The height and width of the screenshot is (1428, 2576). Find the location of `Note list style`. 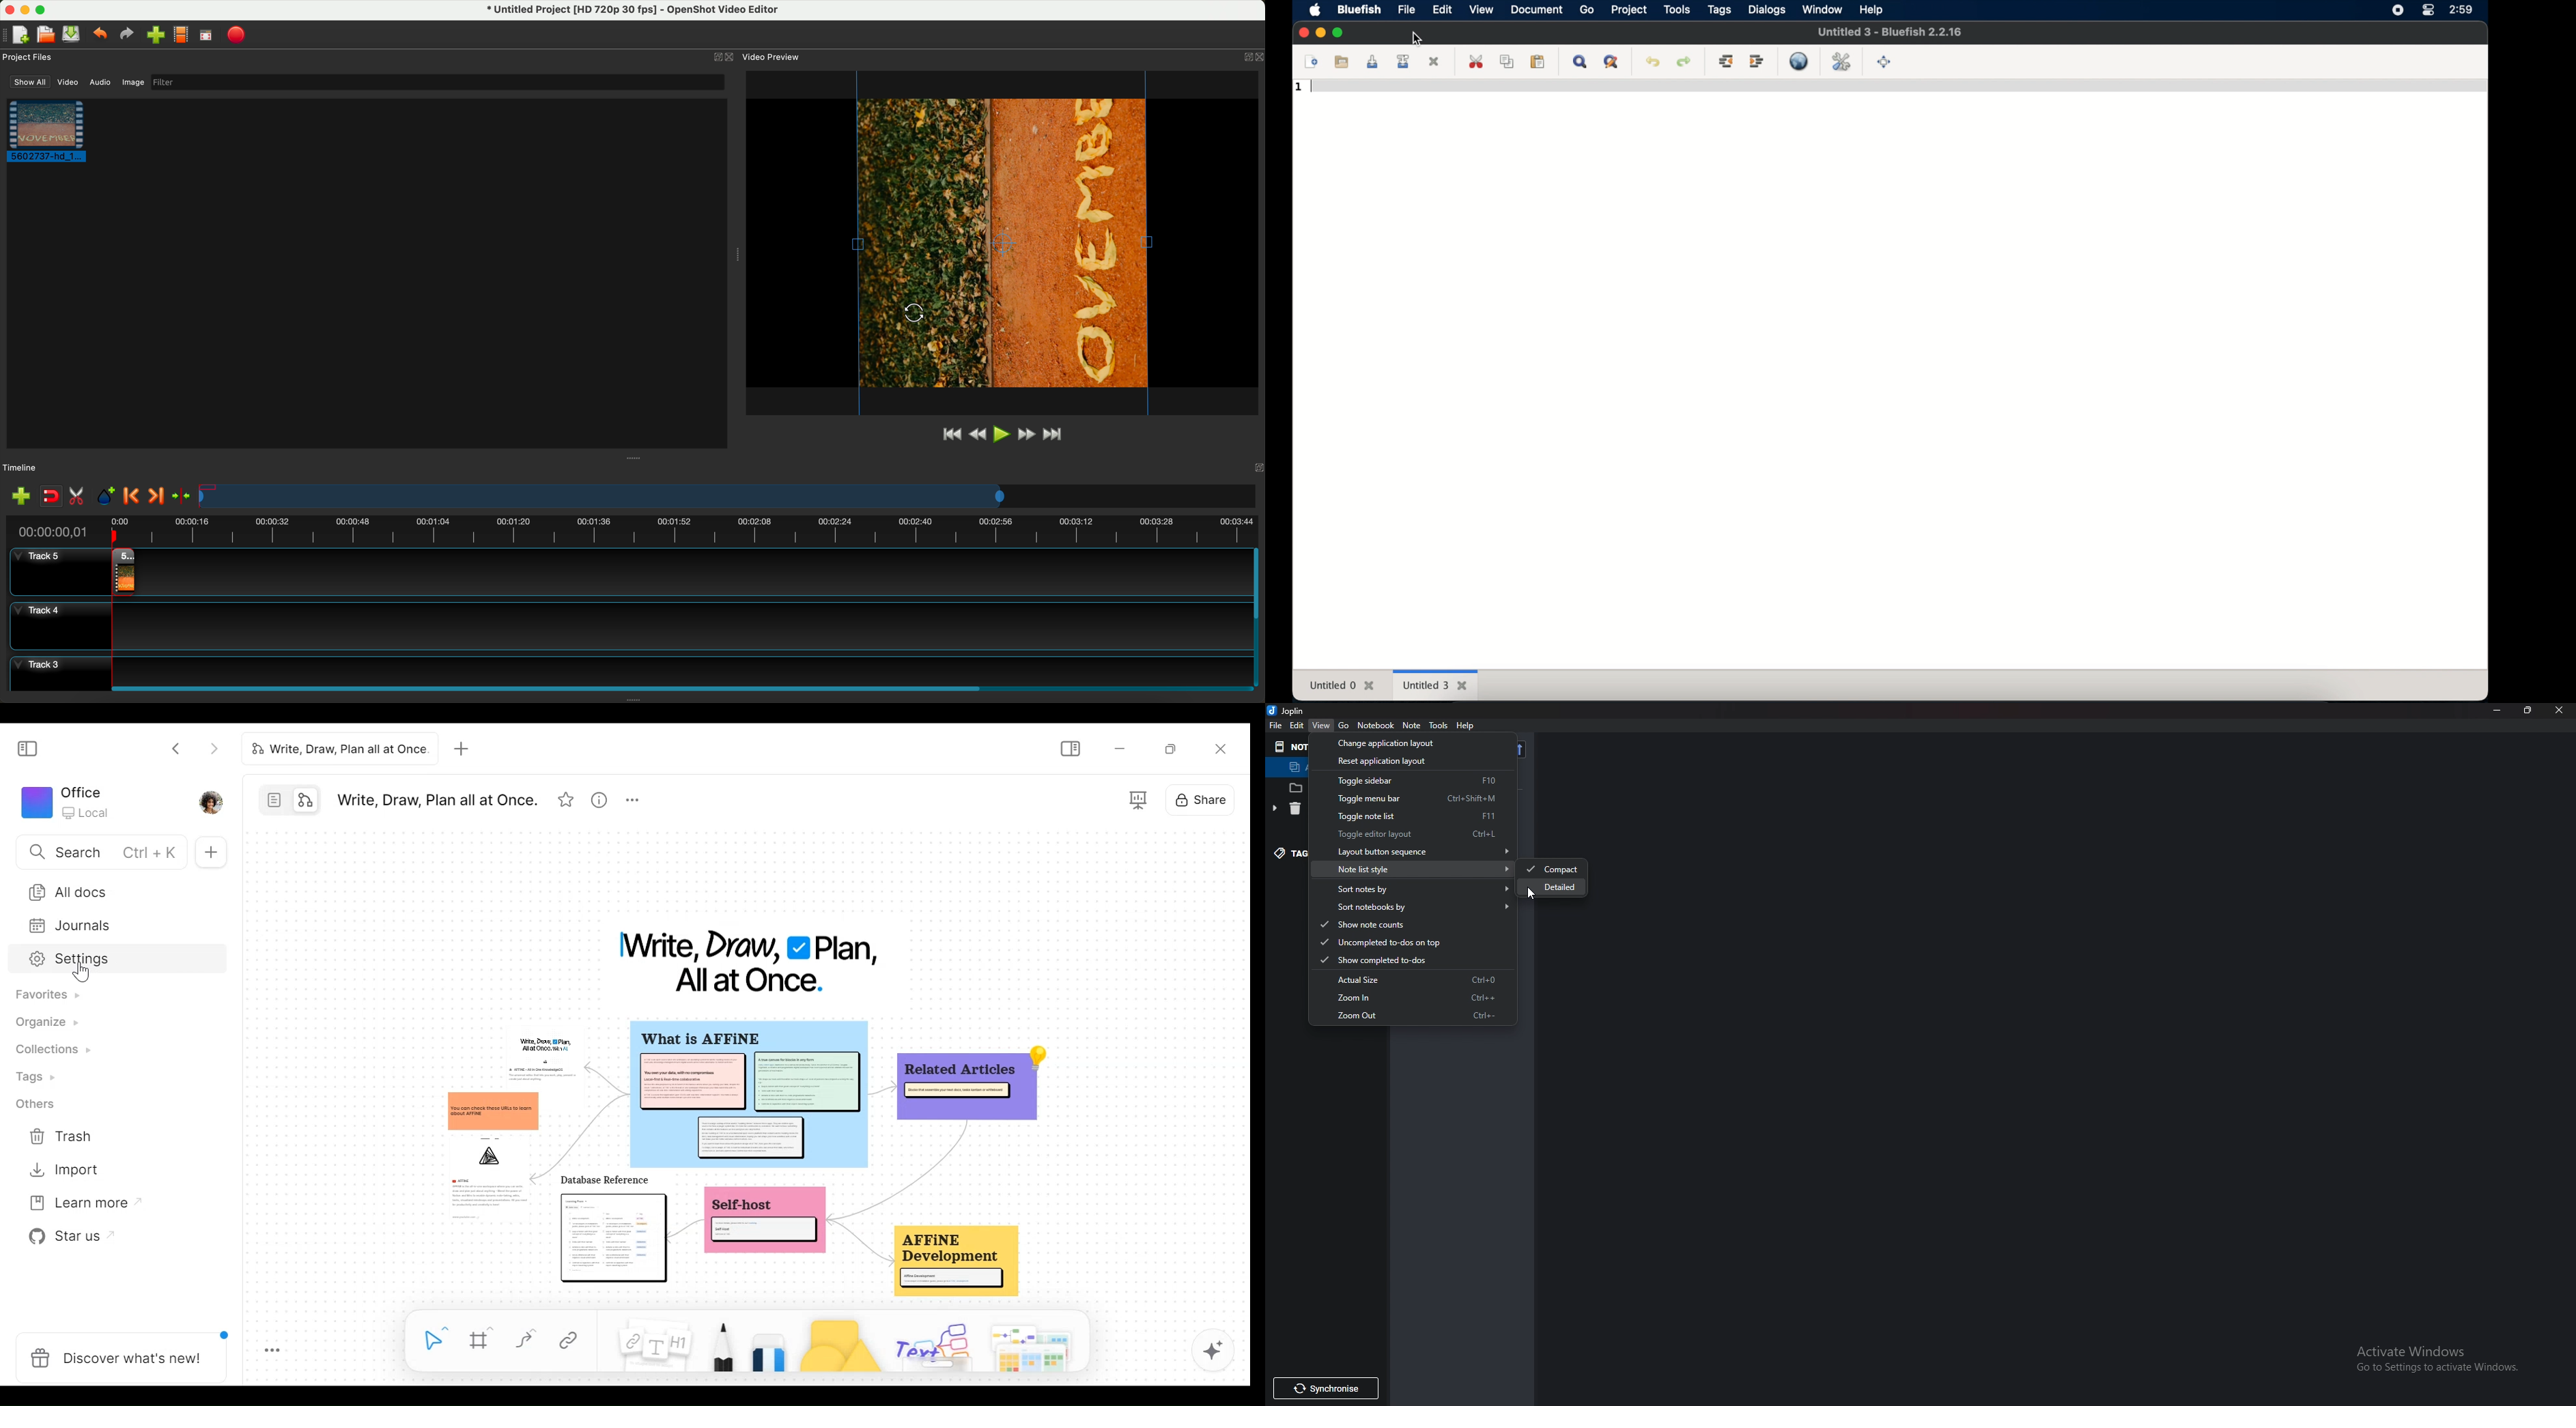

Note list style is located at coordinates (1415, 869).